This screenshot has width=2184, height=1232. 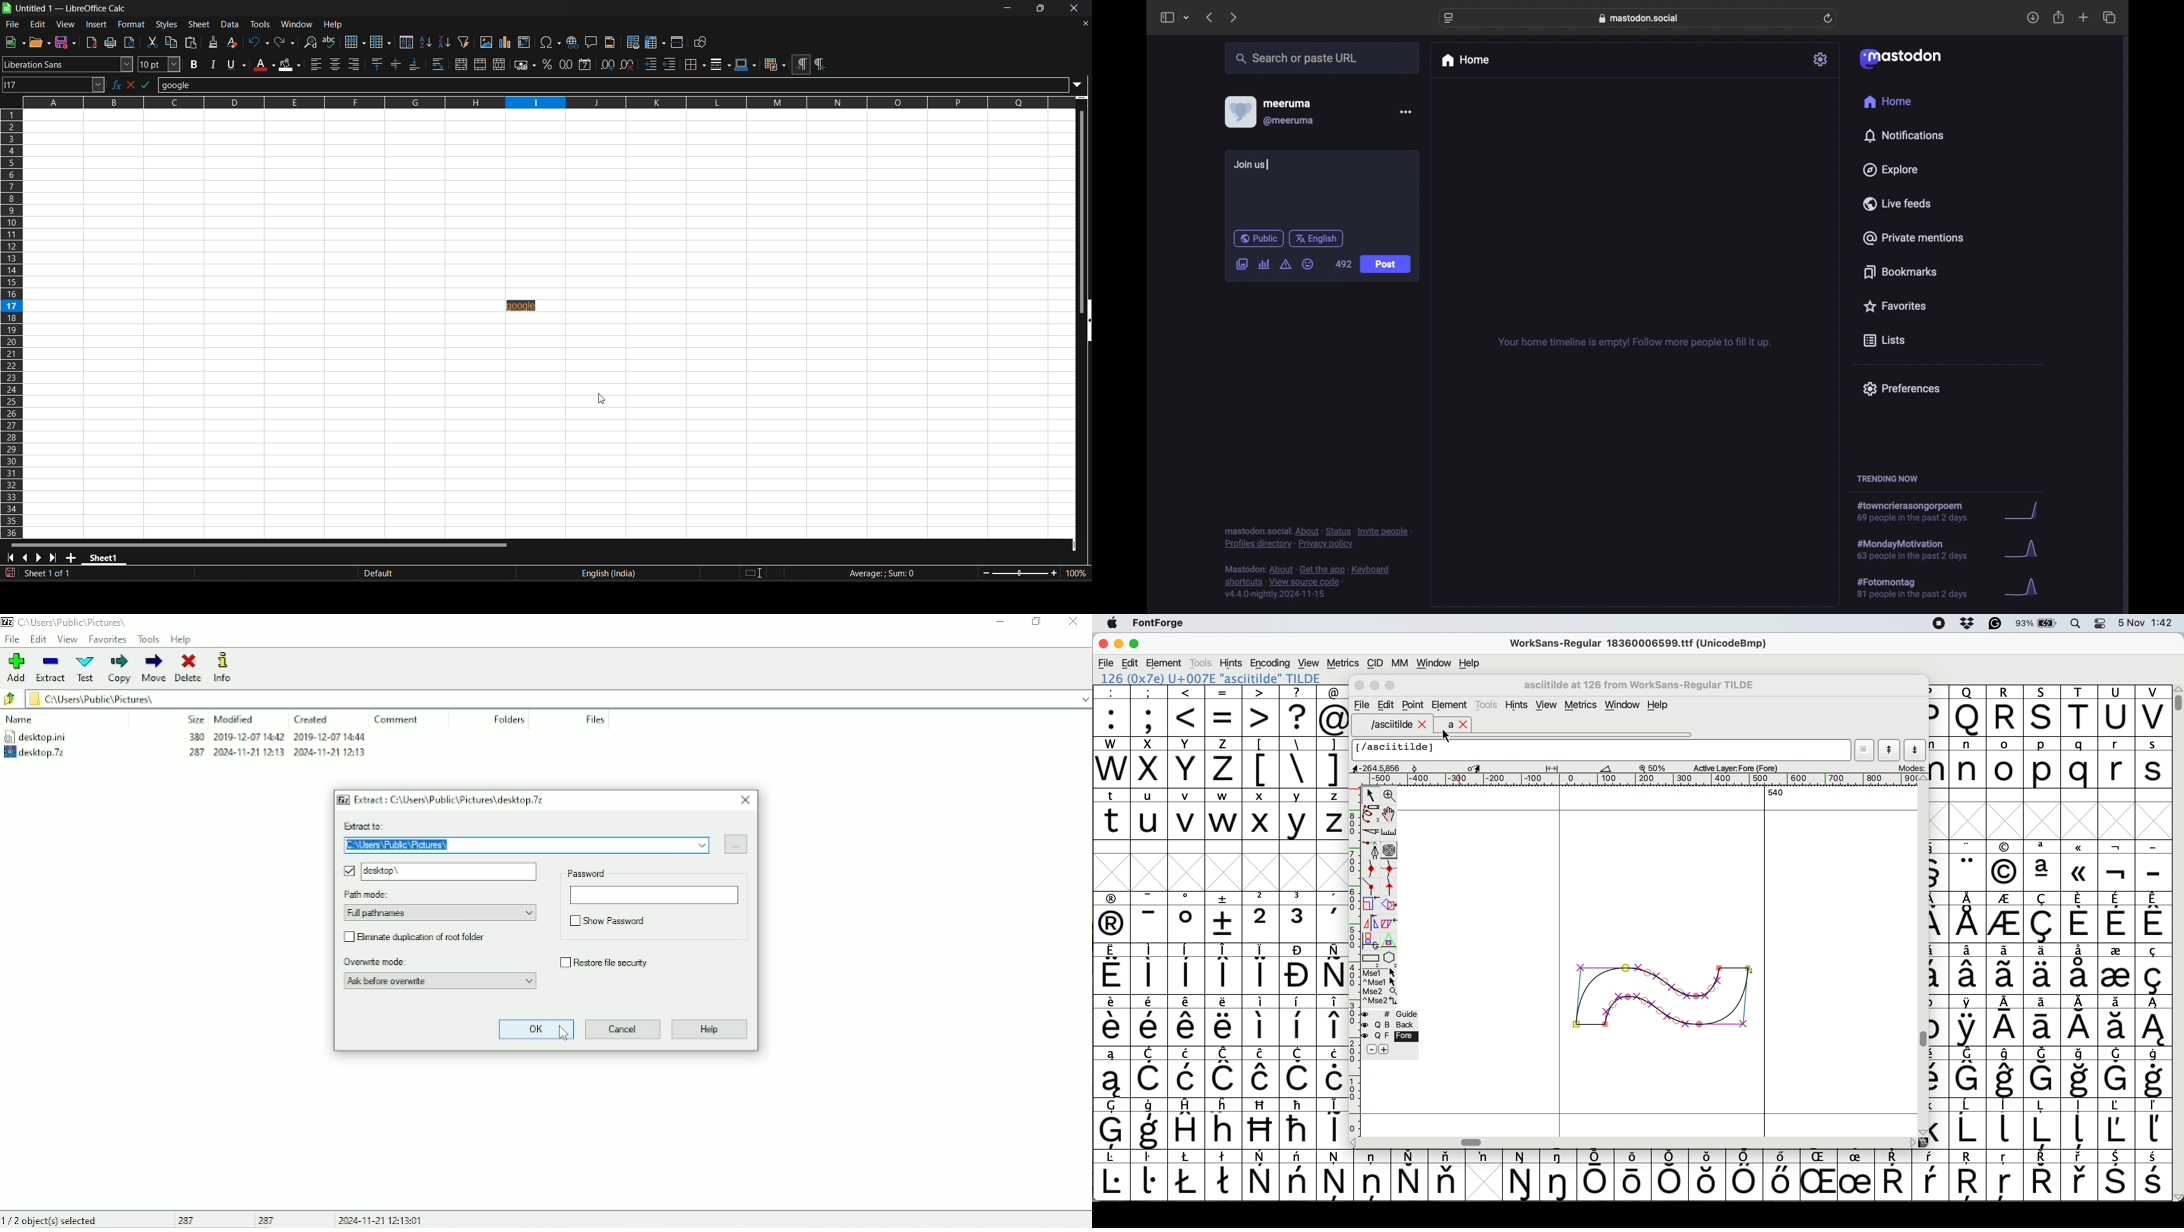 I want to click on close document, so click(x=1085, y=24).